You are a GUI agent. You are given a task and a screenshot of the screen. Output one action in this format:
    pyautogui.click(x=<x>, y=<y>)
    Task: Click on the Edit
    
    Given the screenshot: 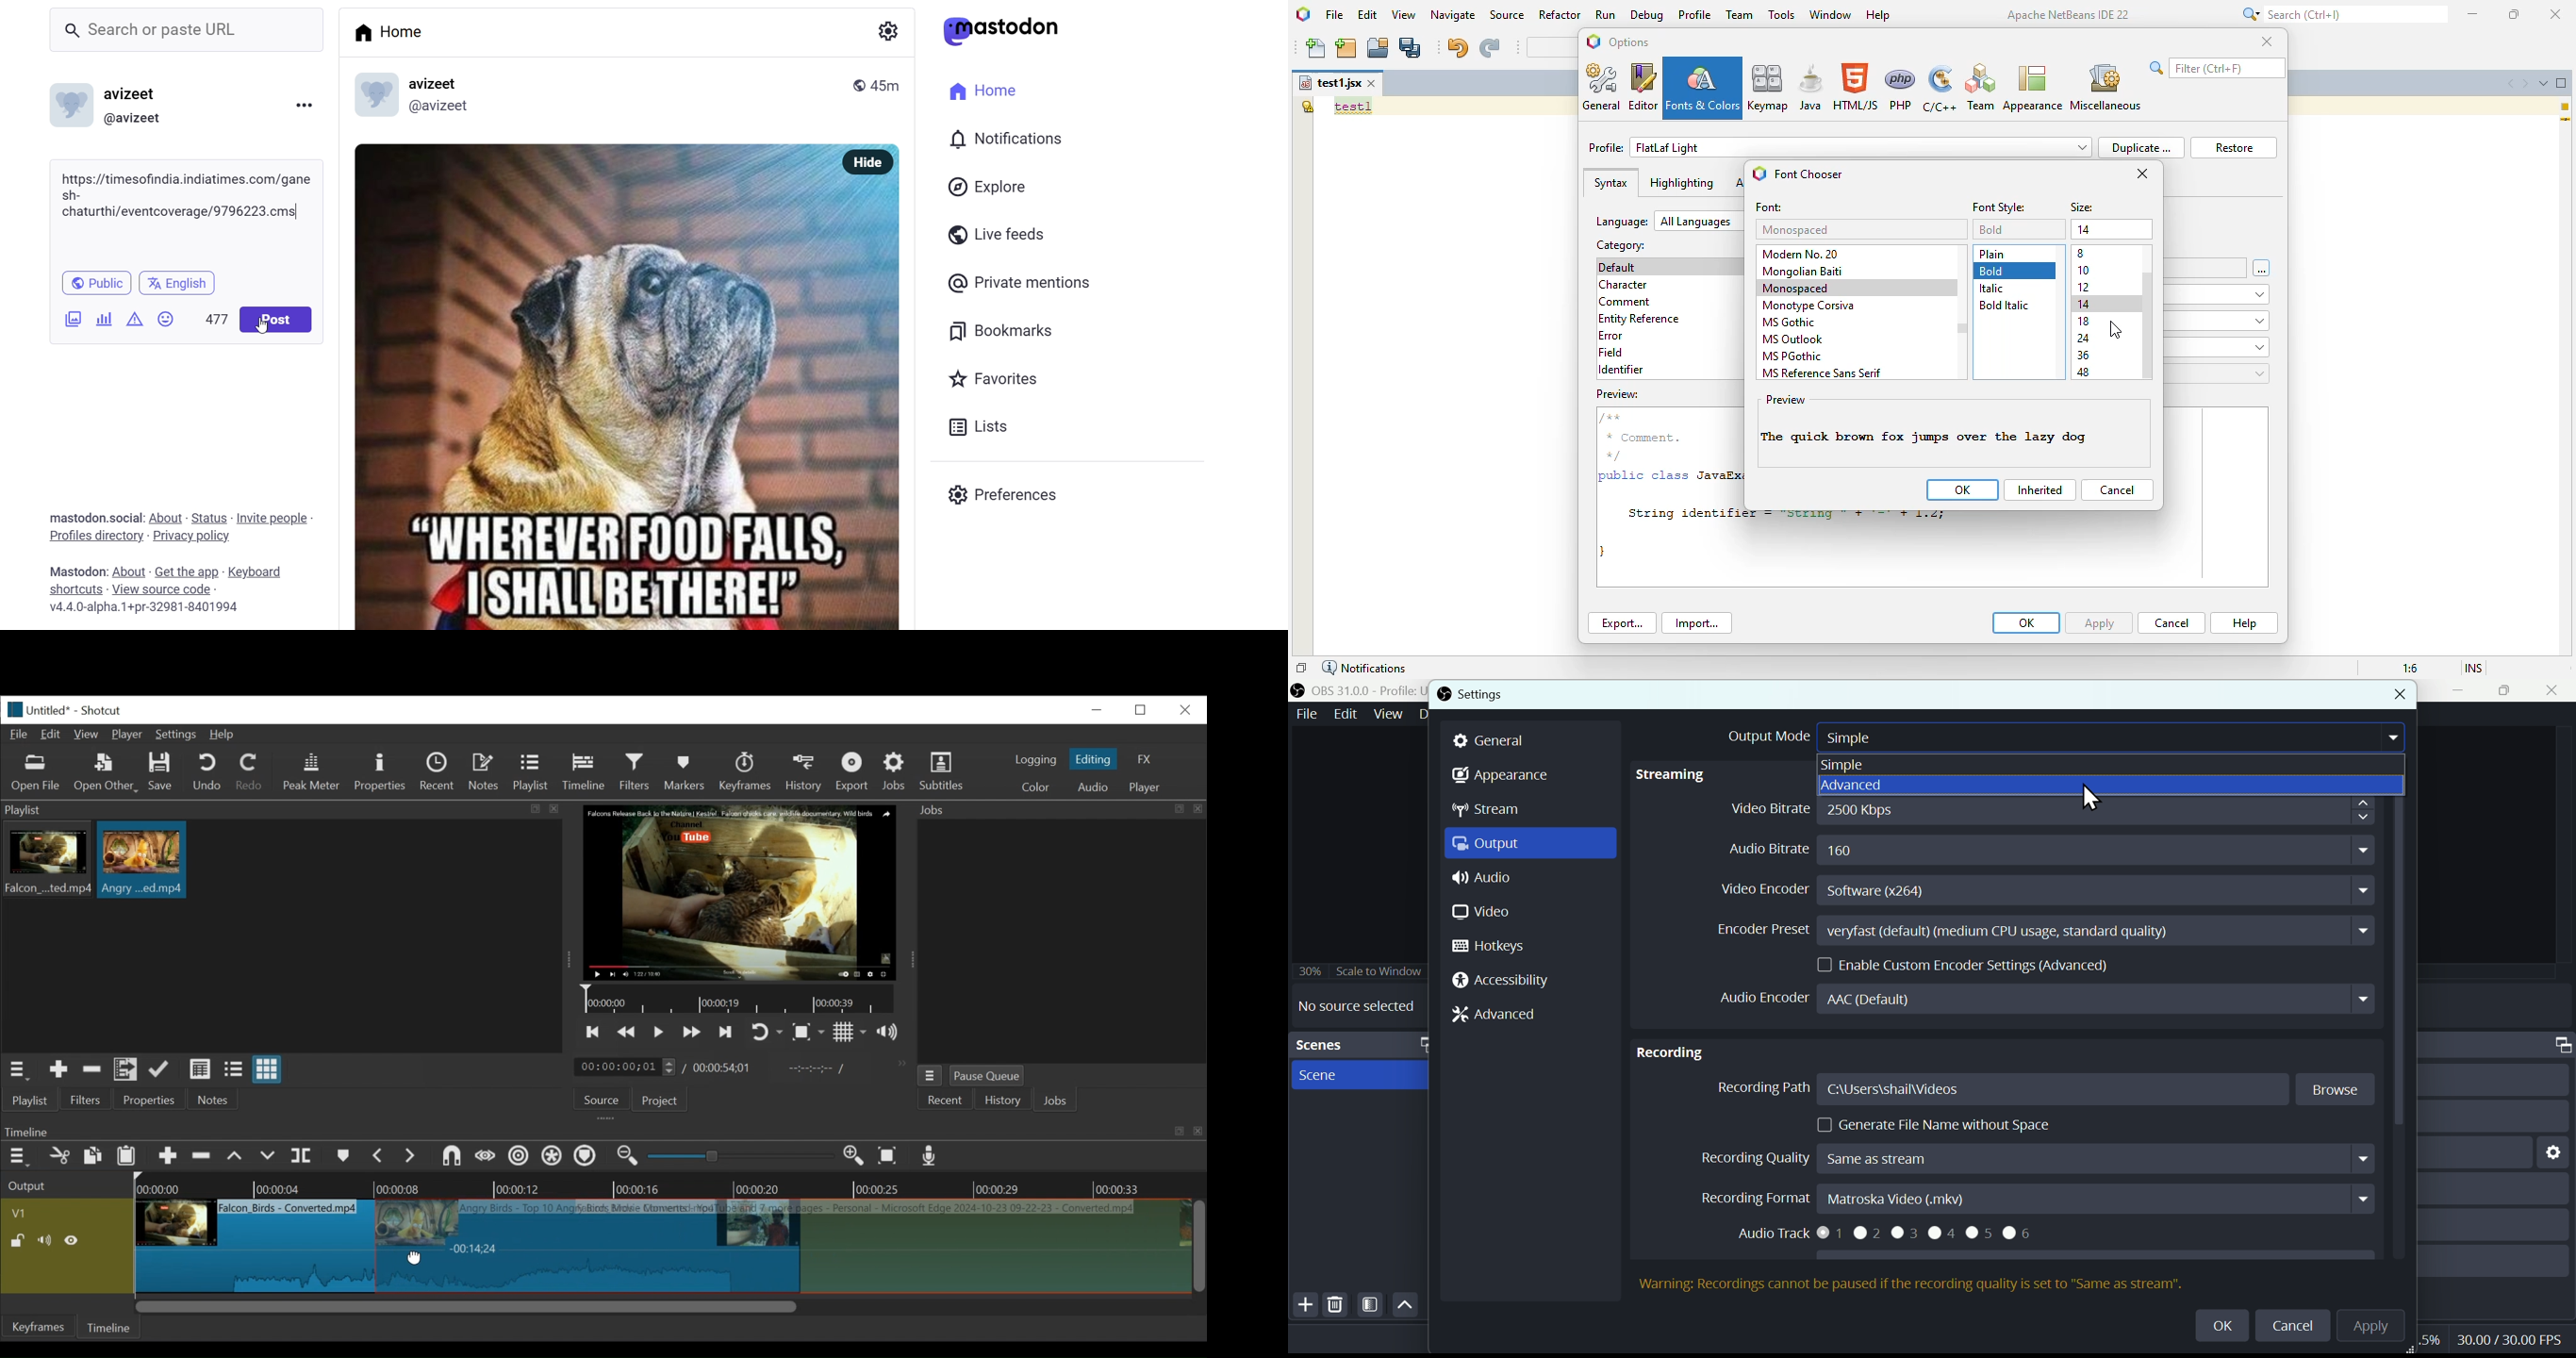 What is the action you would take?
    pyautogui.click(x=1347, y=713)
    